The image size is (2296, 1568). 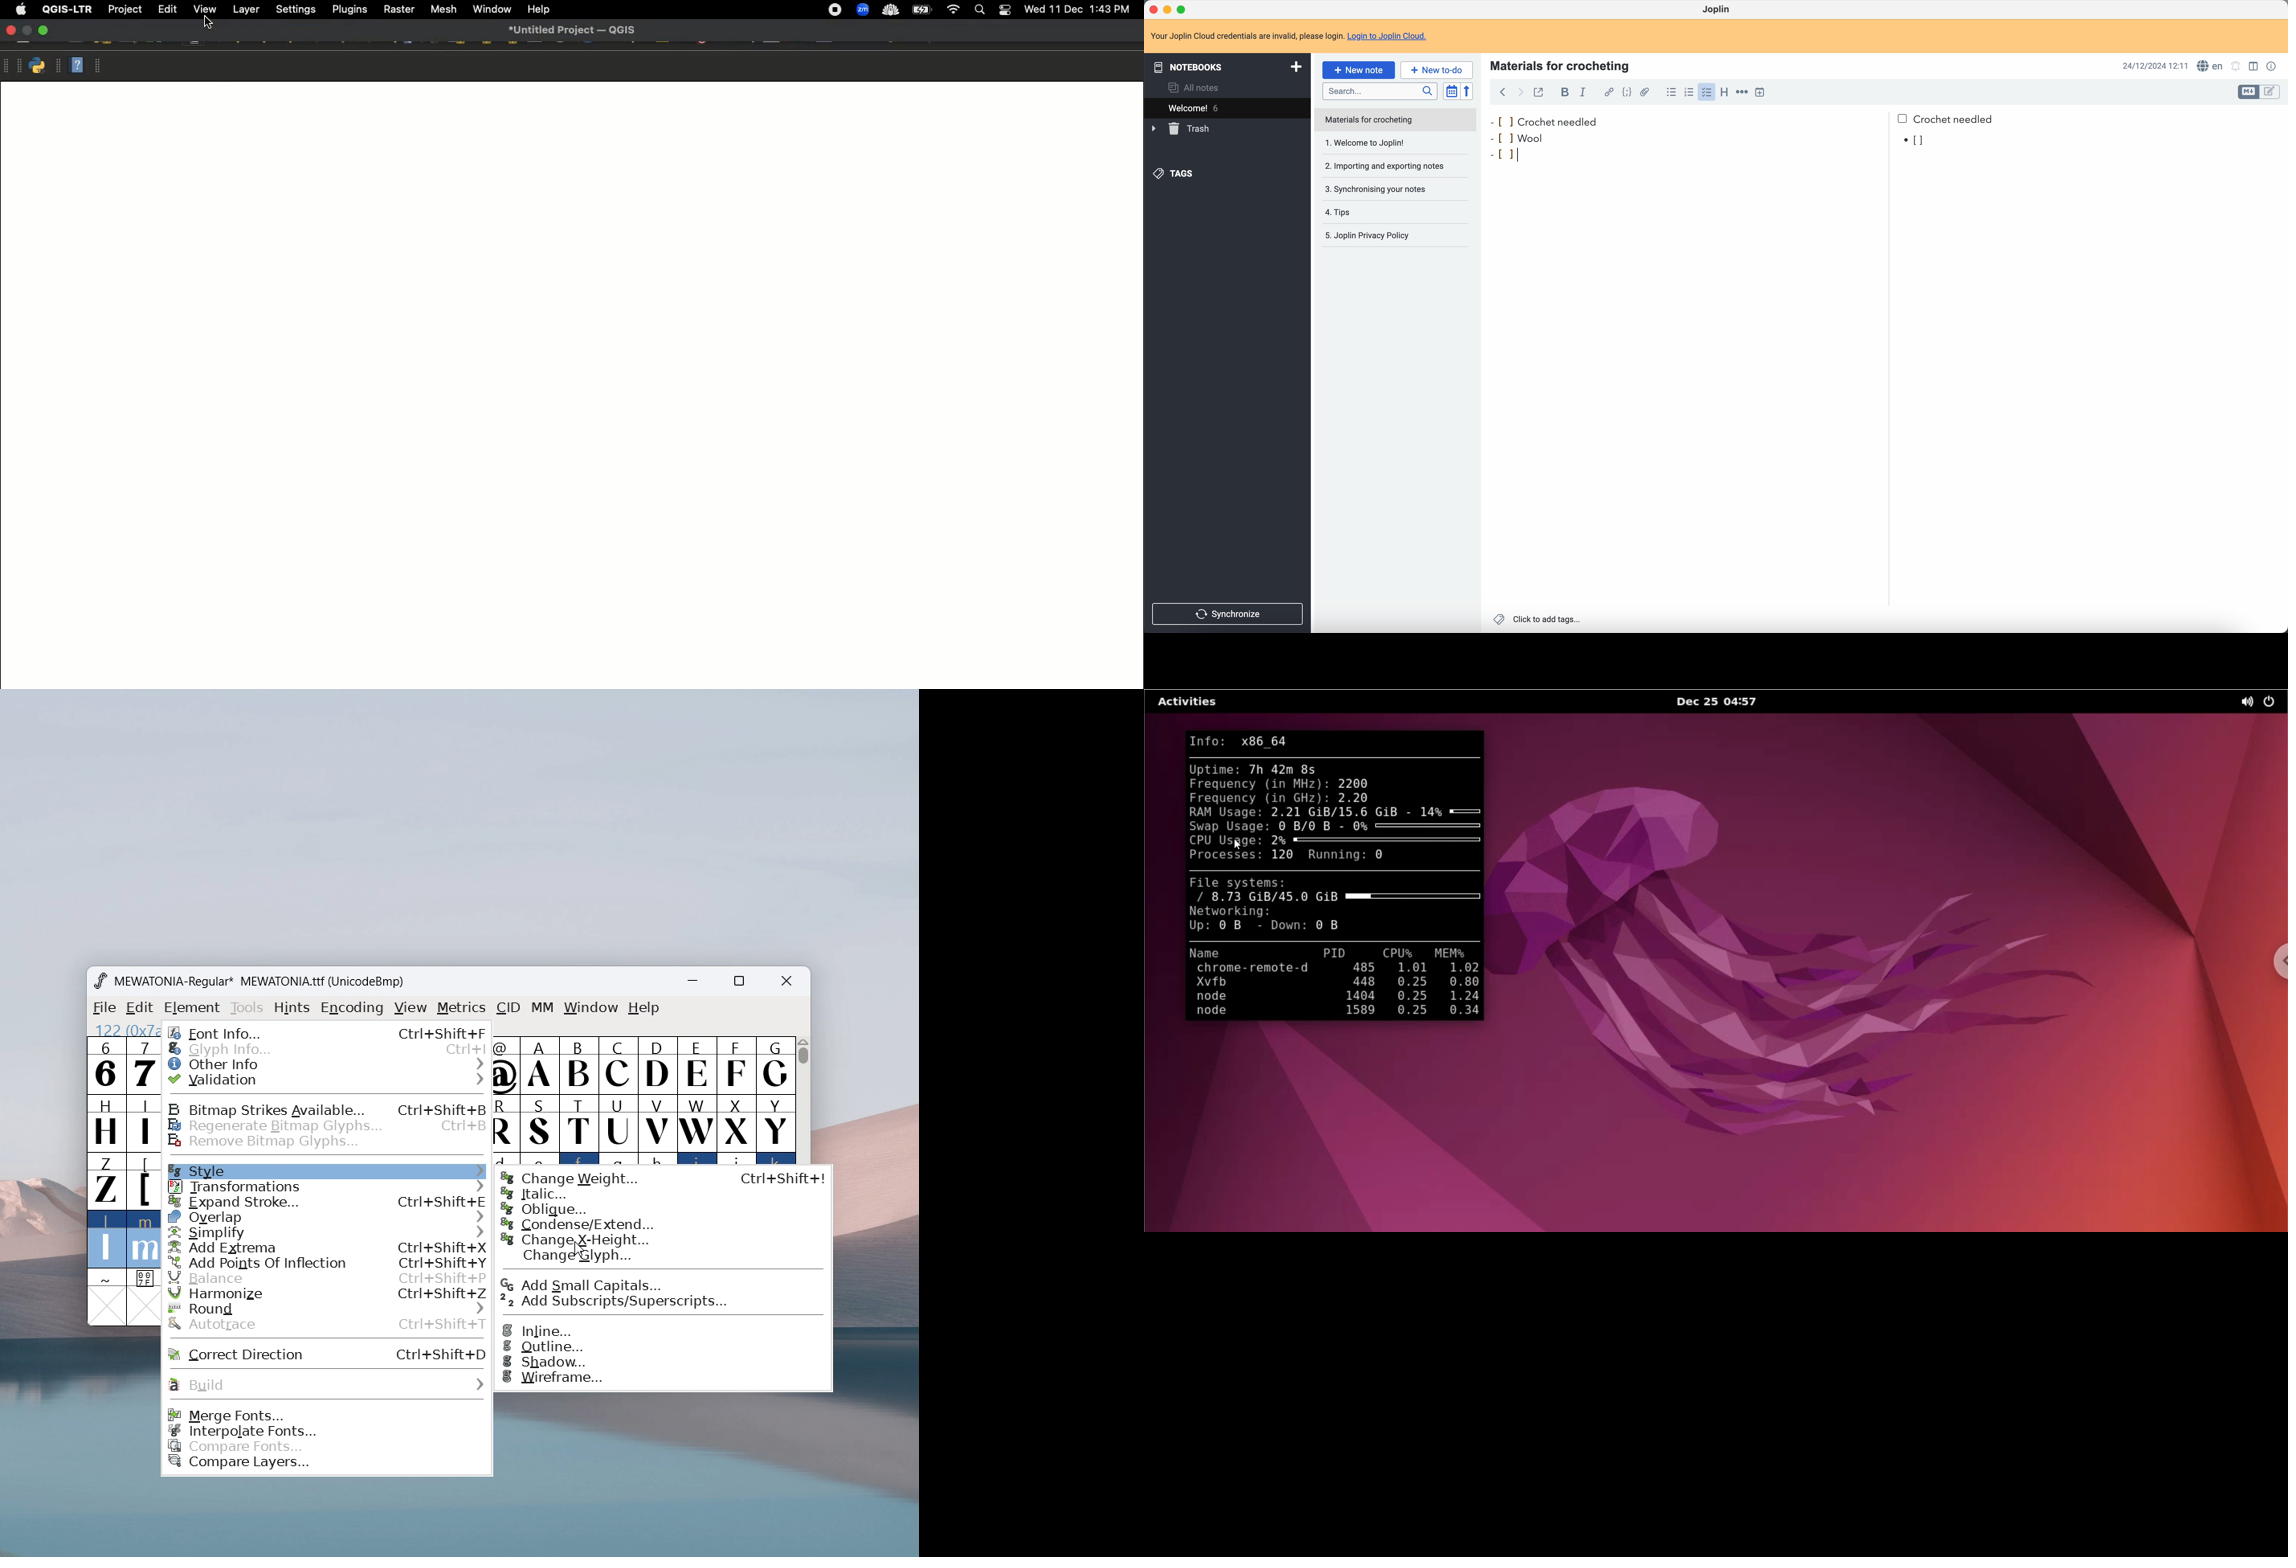 What do you see at coordinates (1647, 92) in the screenshot?
I see `attach file` at bounding box center [1647, 92].